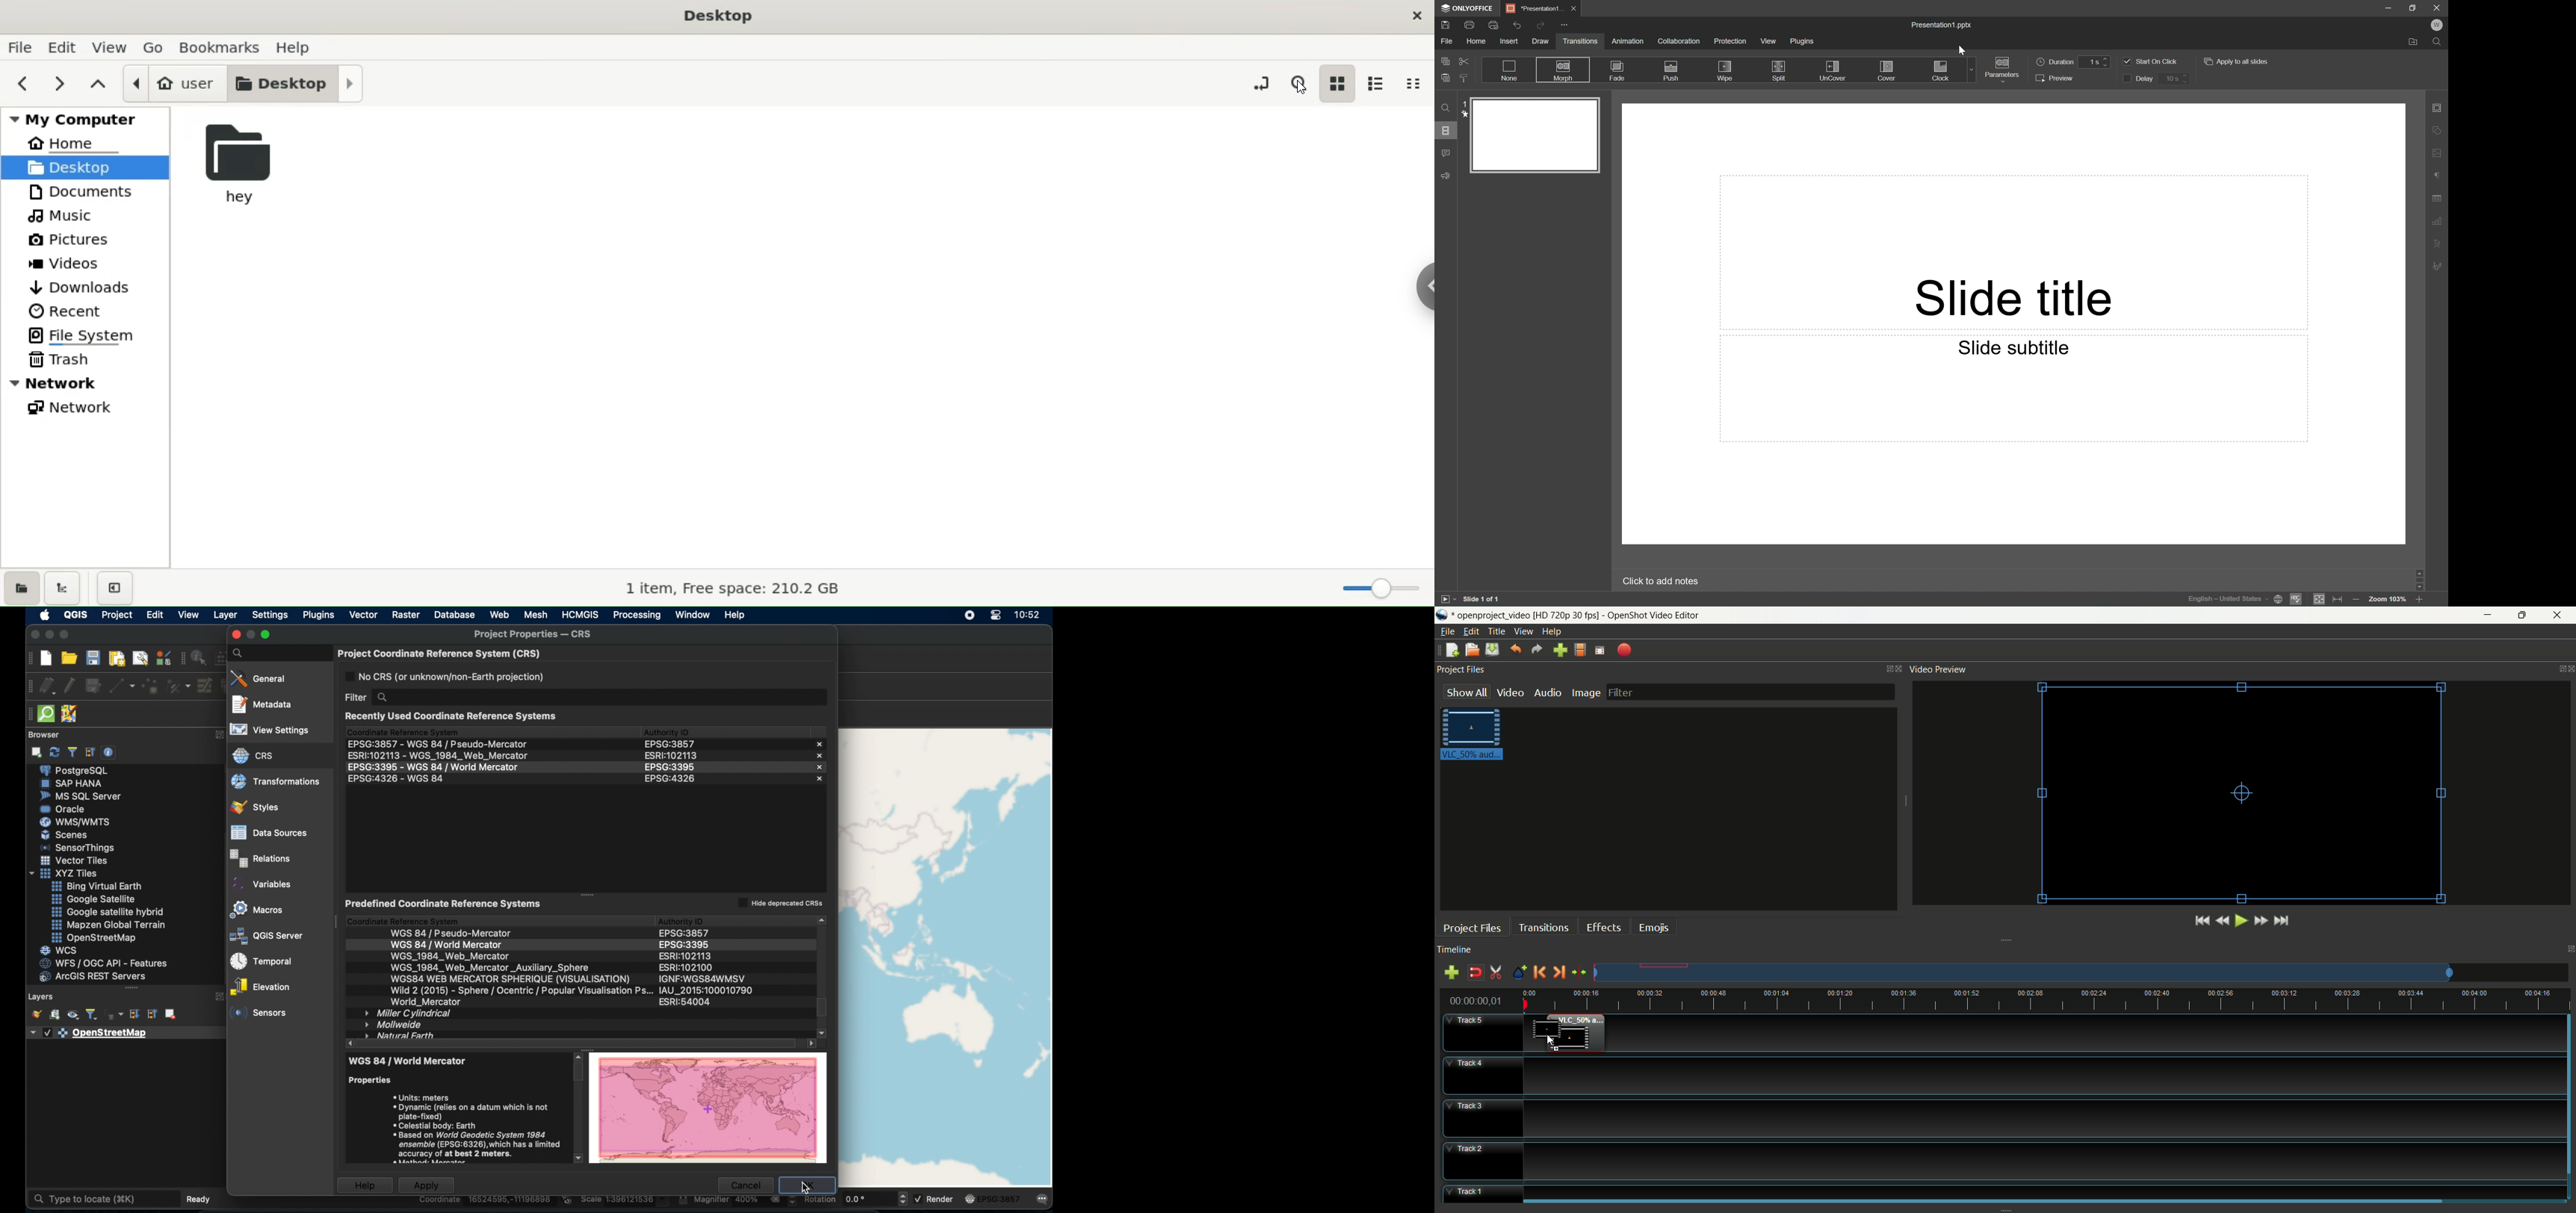 Image resolution: width=2576 pixels, height=1232 pixels. I want to click on view, so click(108, 47).